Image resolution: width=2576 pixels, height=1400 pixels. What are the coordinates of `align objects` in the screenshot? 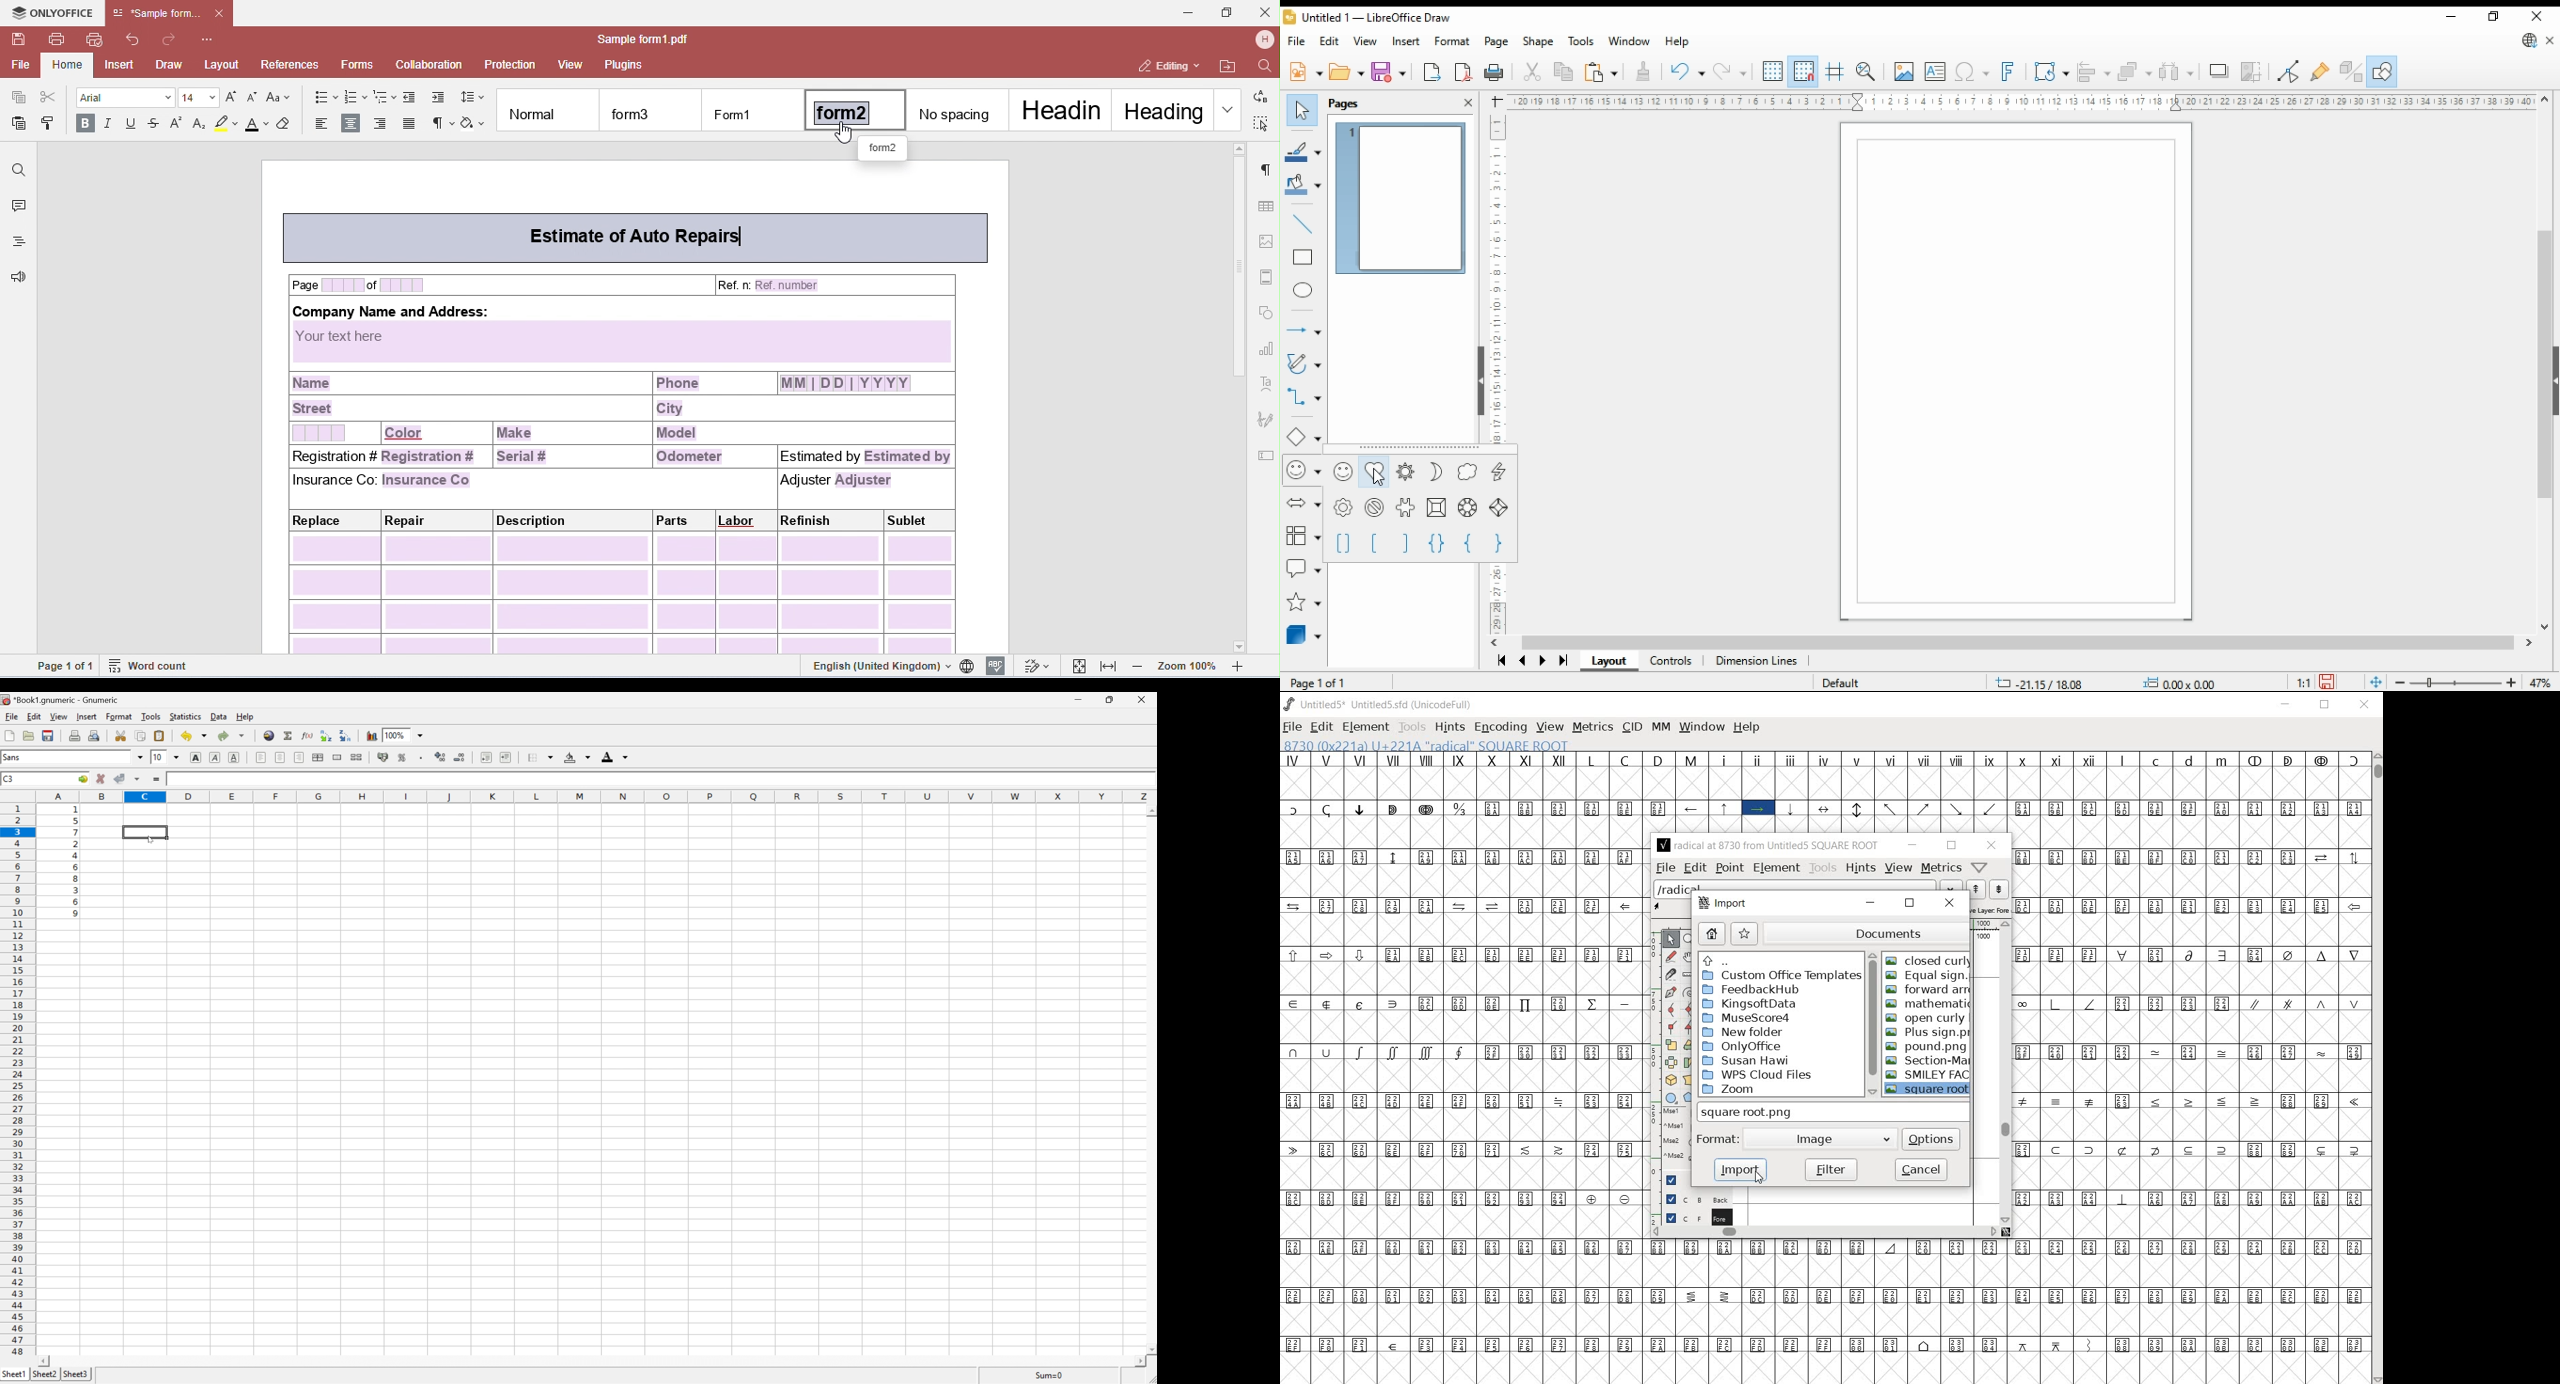 It's located at (2094, 72).